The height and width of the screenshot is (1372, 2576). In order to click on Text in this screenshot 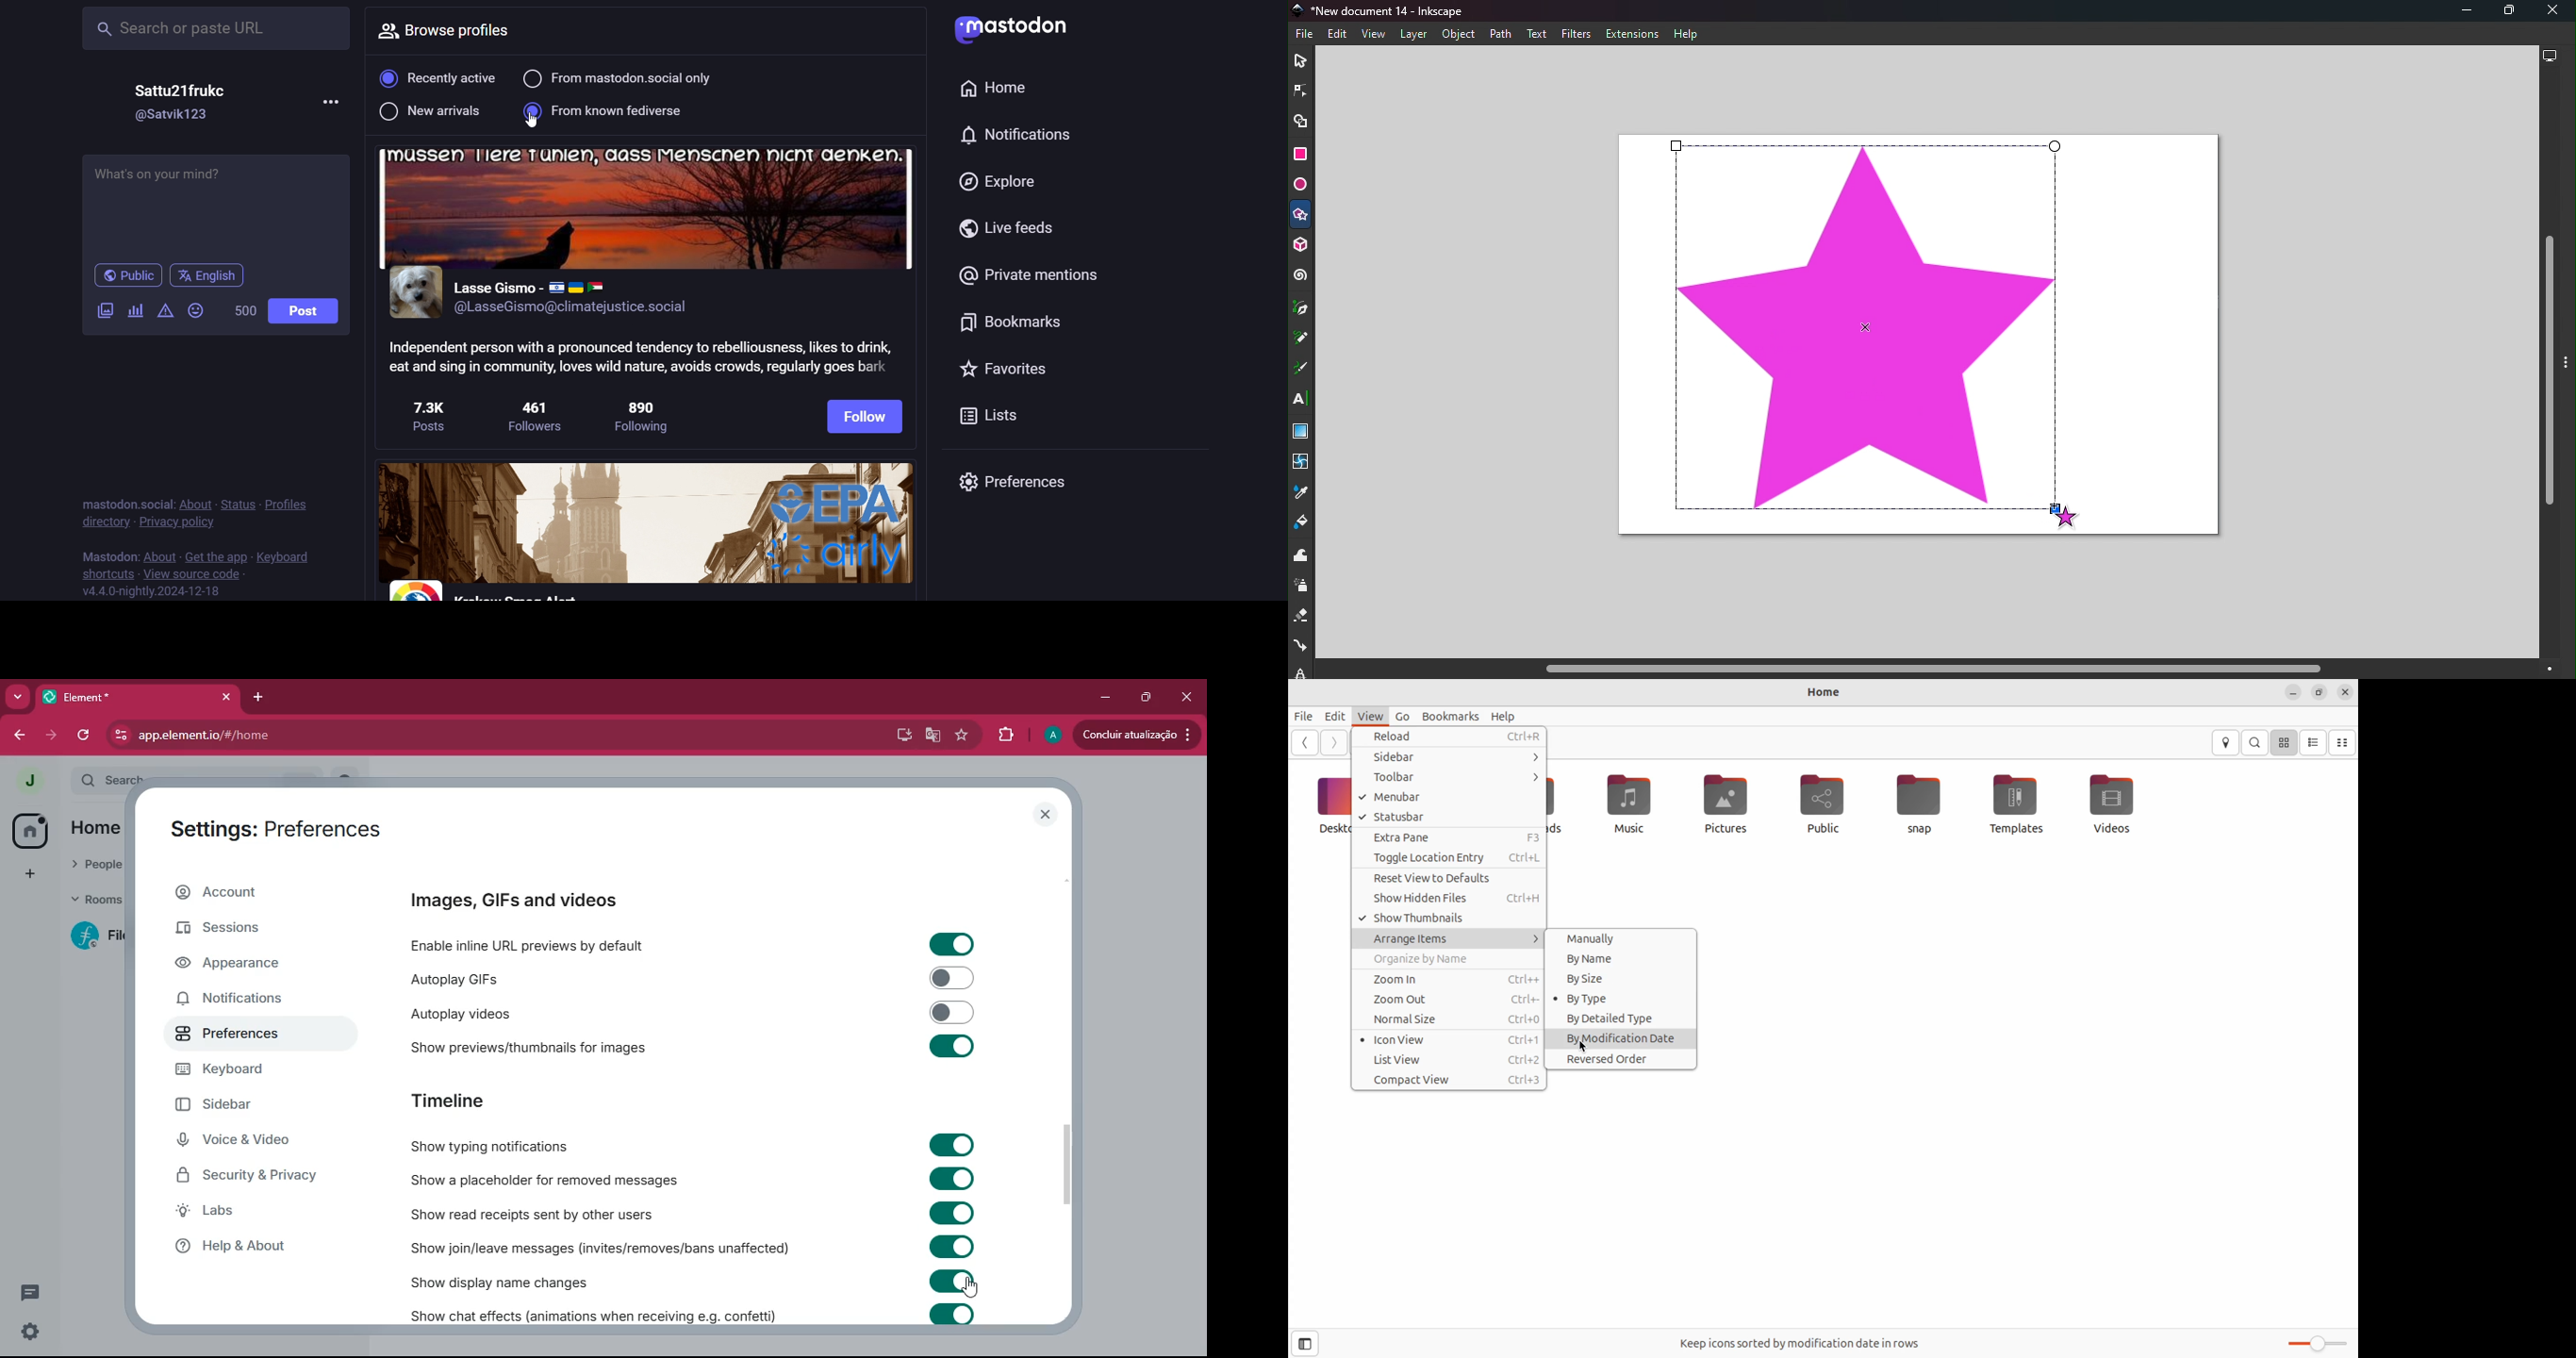, I will do `click(1537, 34)`.